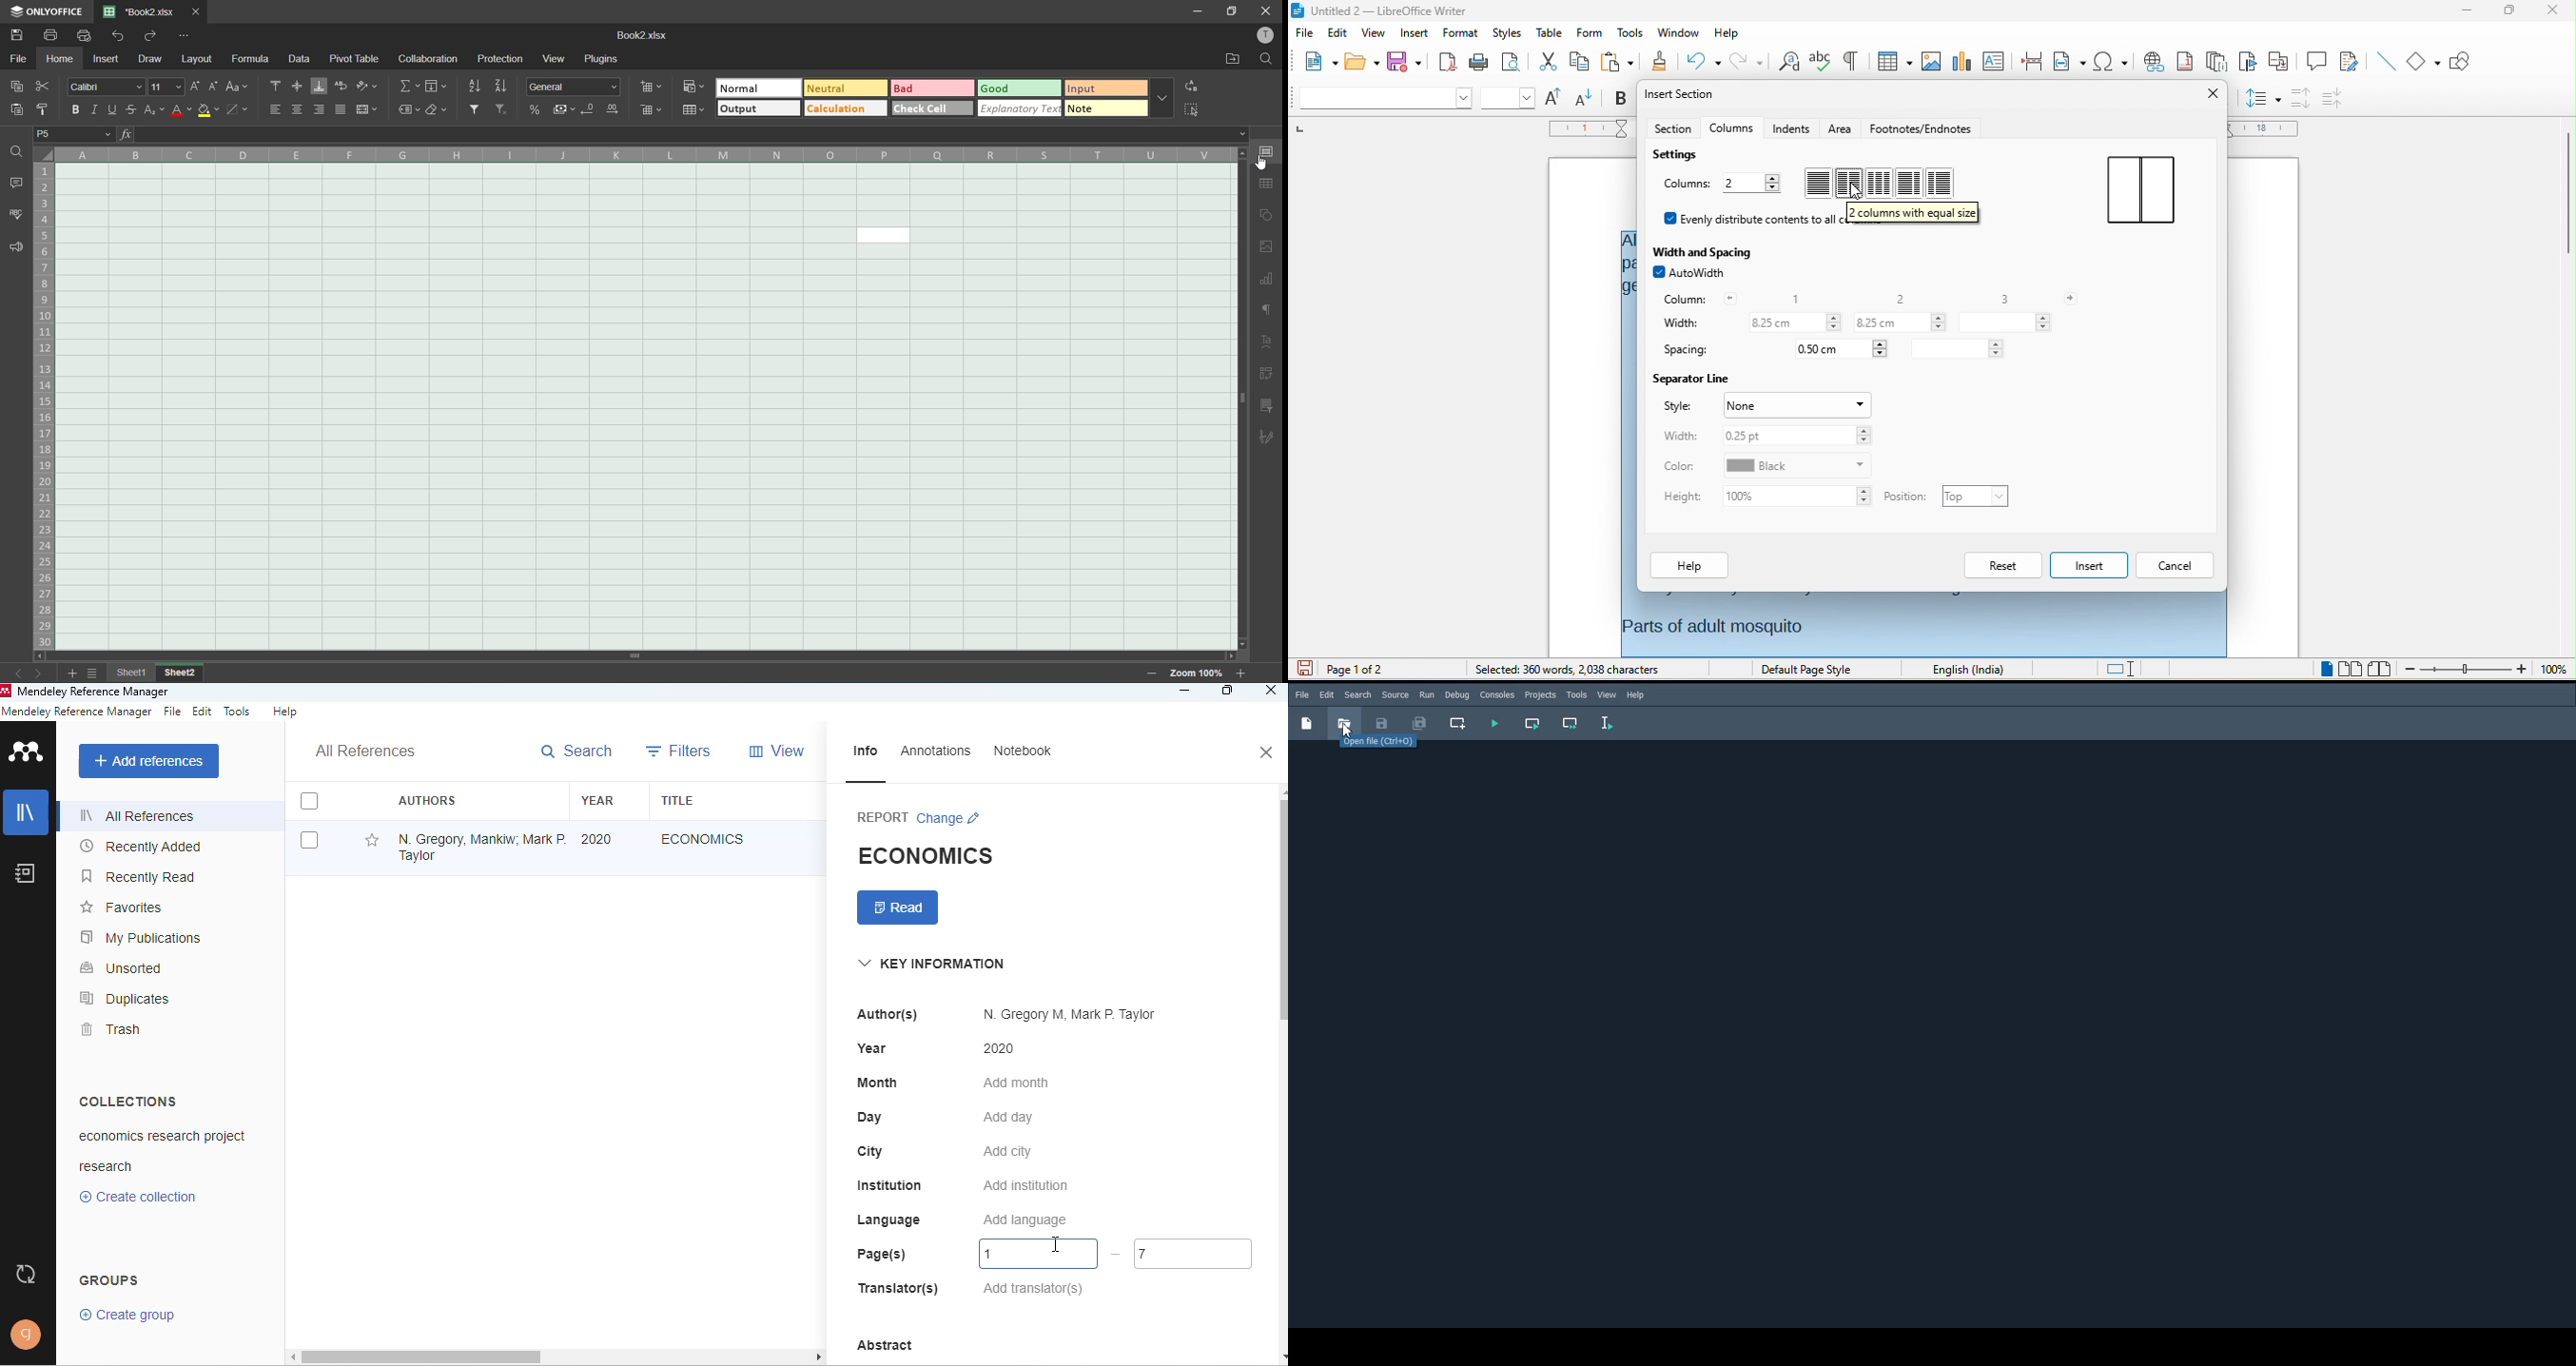 Image resolution: width=2576 pixels, height=1372 pixels. Describe the element at coordinates (2178, 566) in the screenshot. I see `cancel` at that location.